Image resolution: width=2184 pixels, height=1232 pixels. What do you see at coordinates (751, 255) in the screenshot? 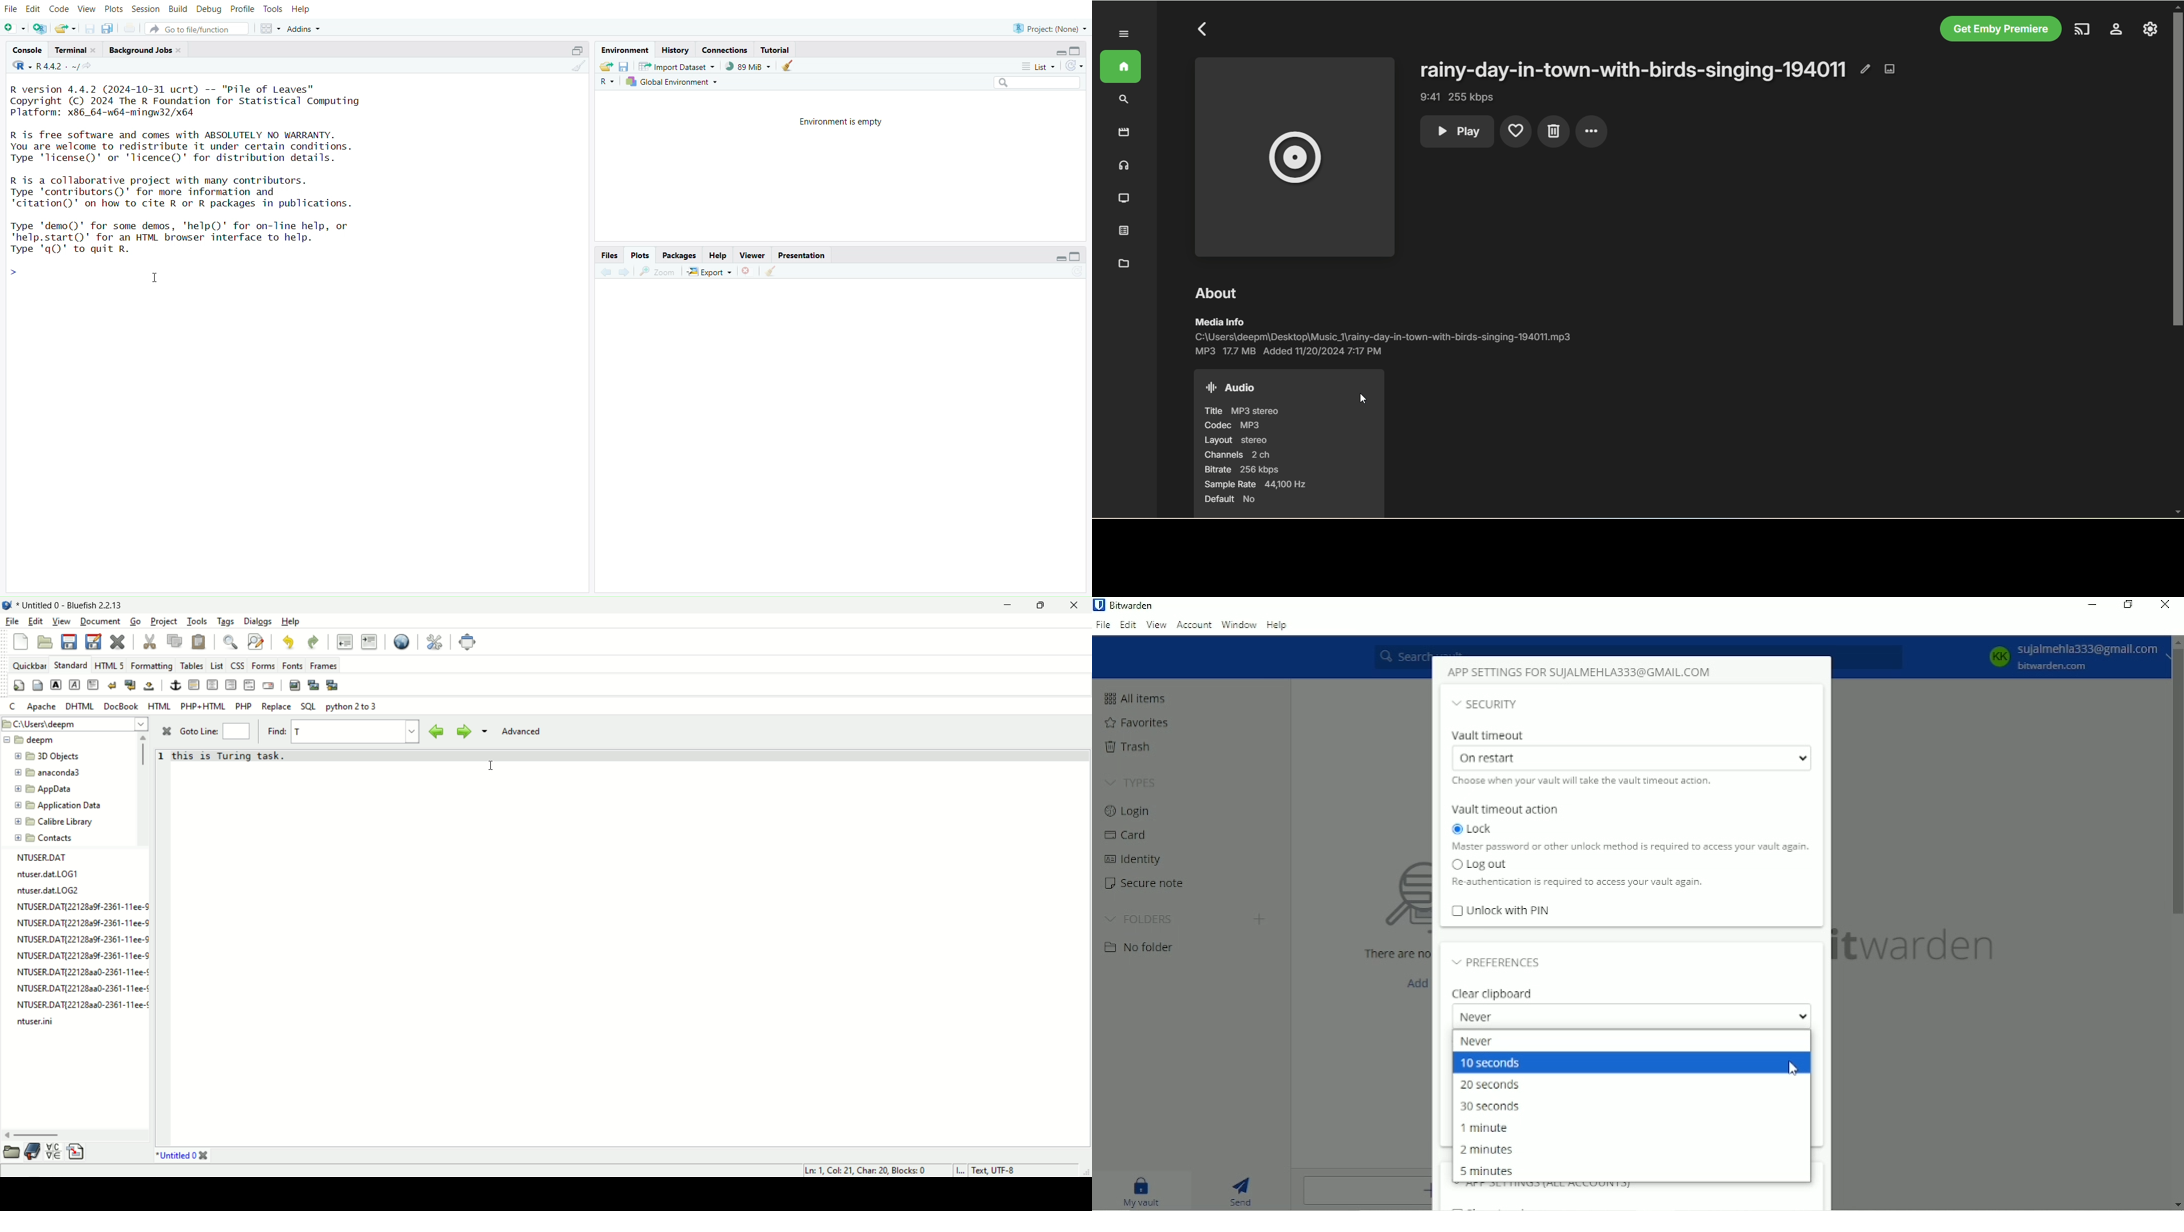
I see `Viewer` at bounding box center [751, 255].